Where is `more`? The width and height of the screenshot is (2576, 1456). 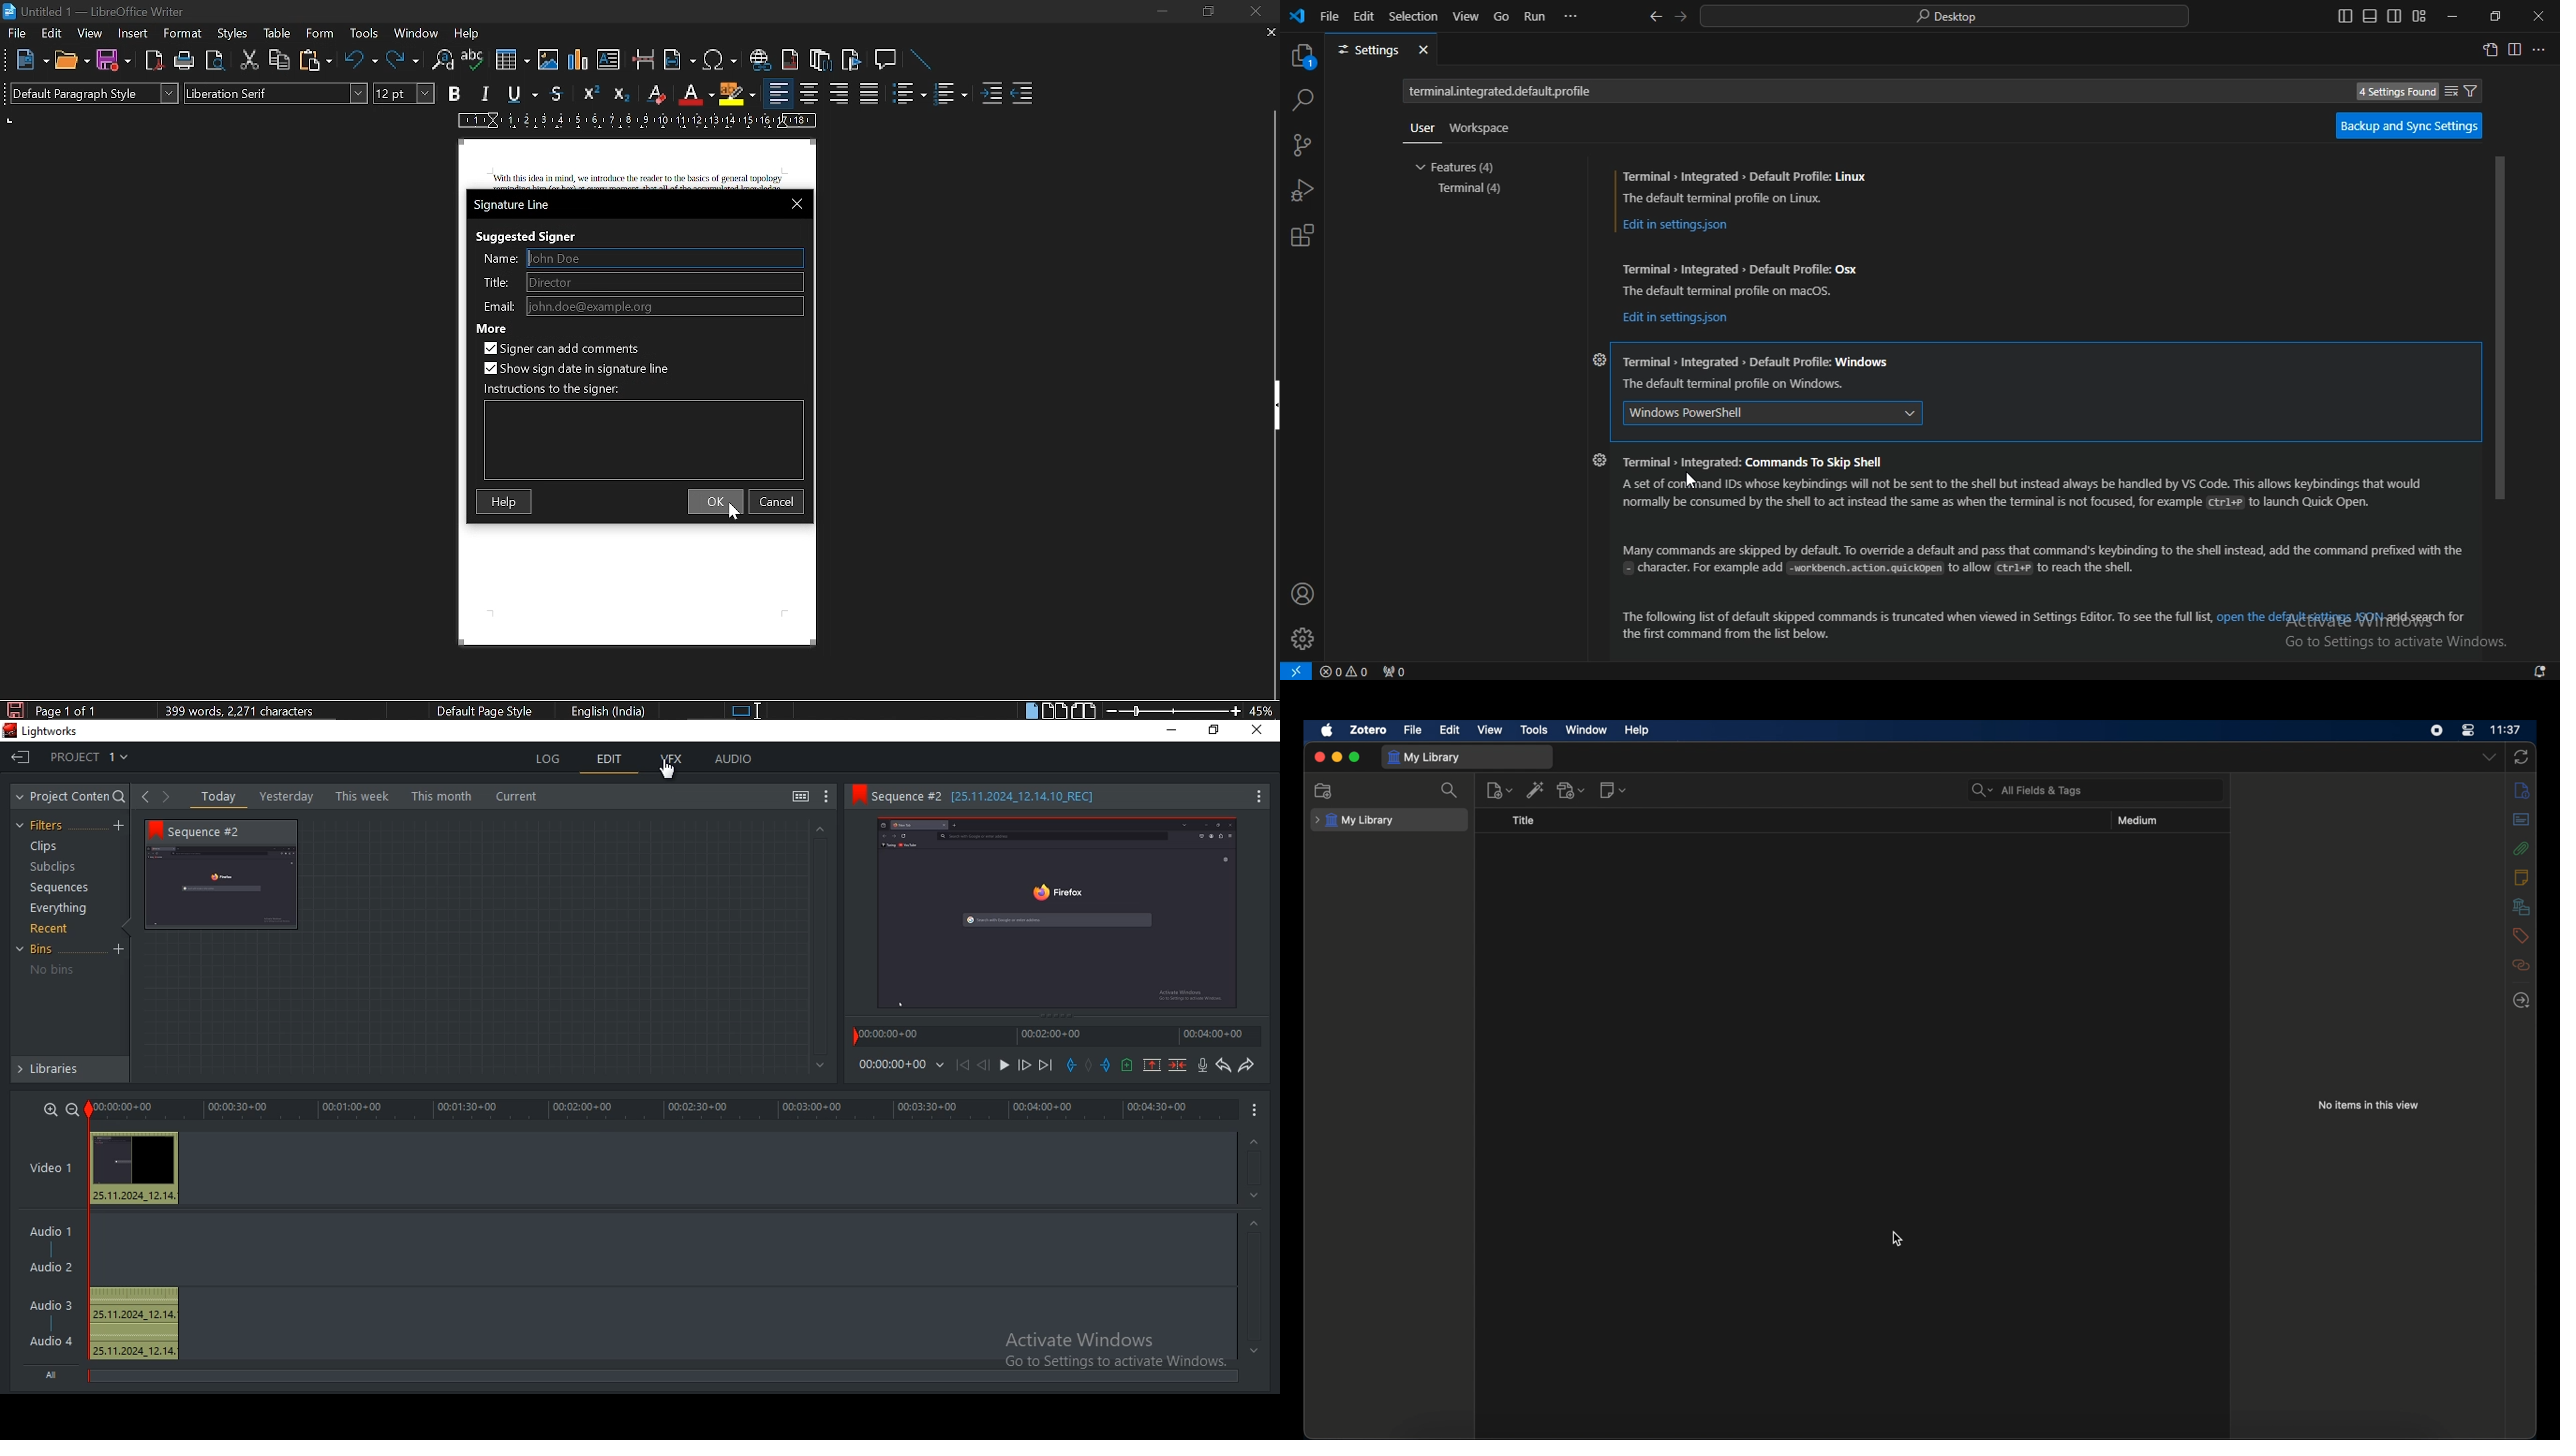 more is located at coordinates (491, 328).